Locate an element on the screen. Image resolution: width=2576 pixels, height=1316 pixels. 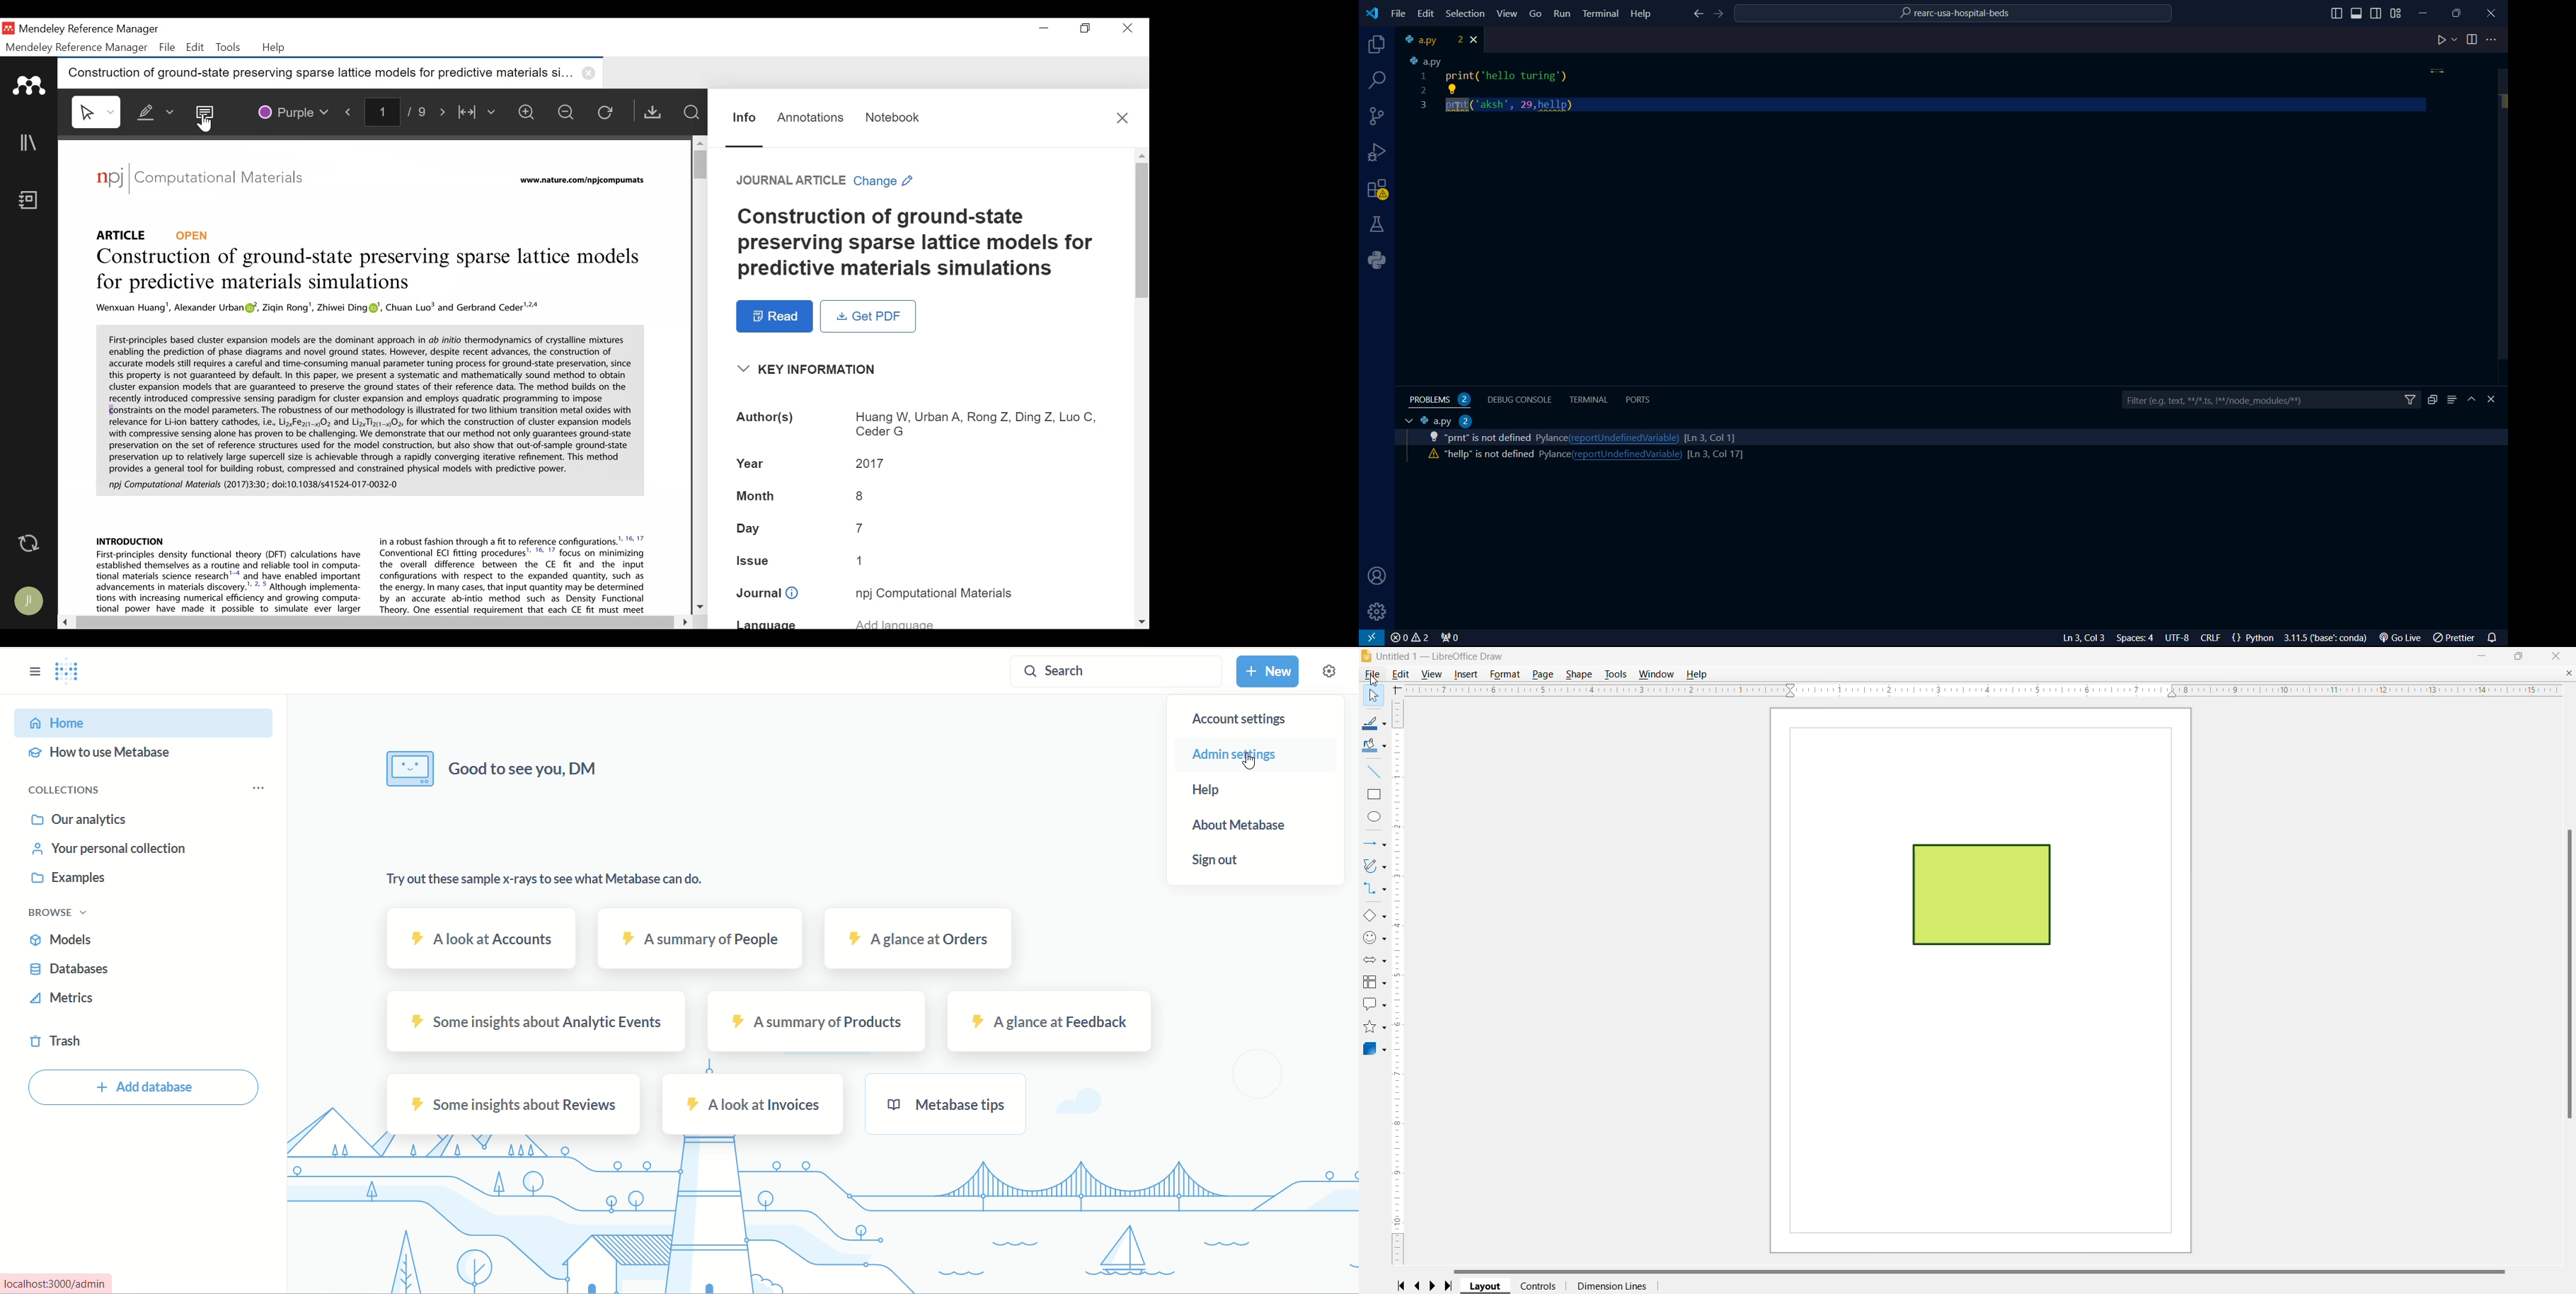
more is located at coordinates (260, 787).